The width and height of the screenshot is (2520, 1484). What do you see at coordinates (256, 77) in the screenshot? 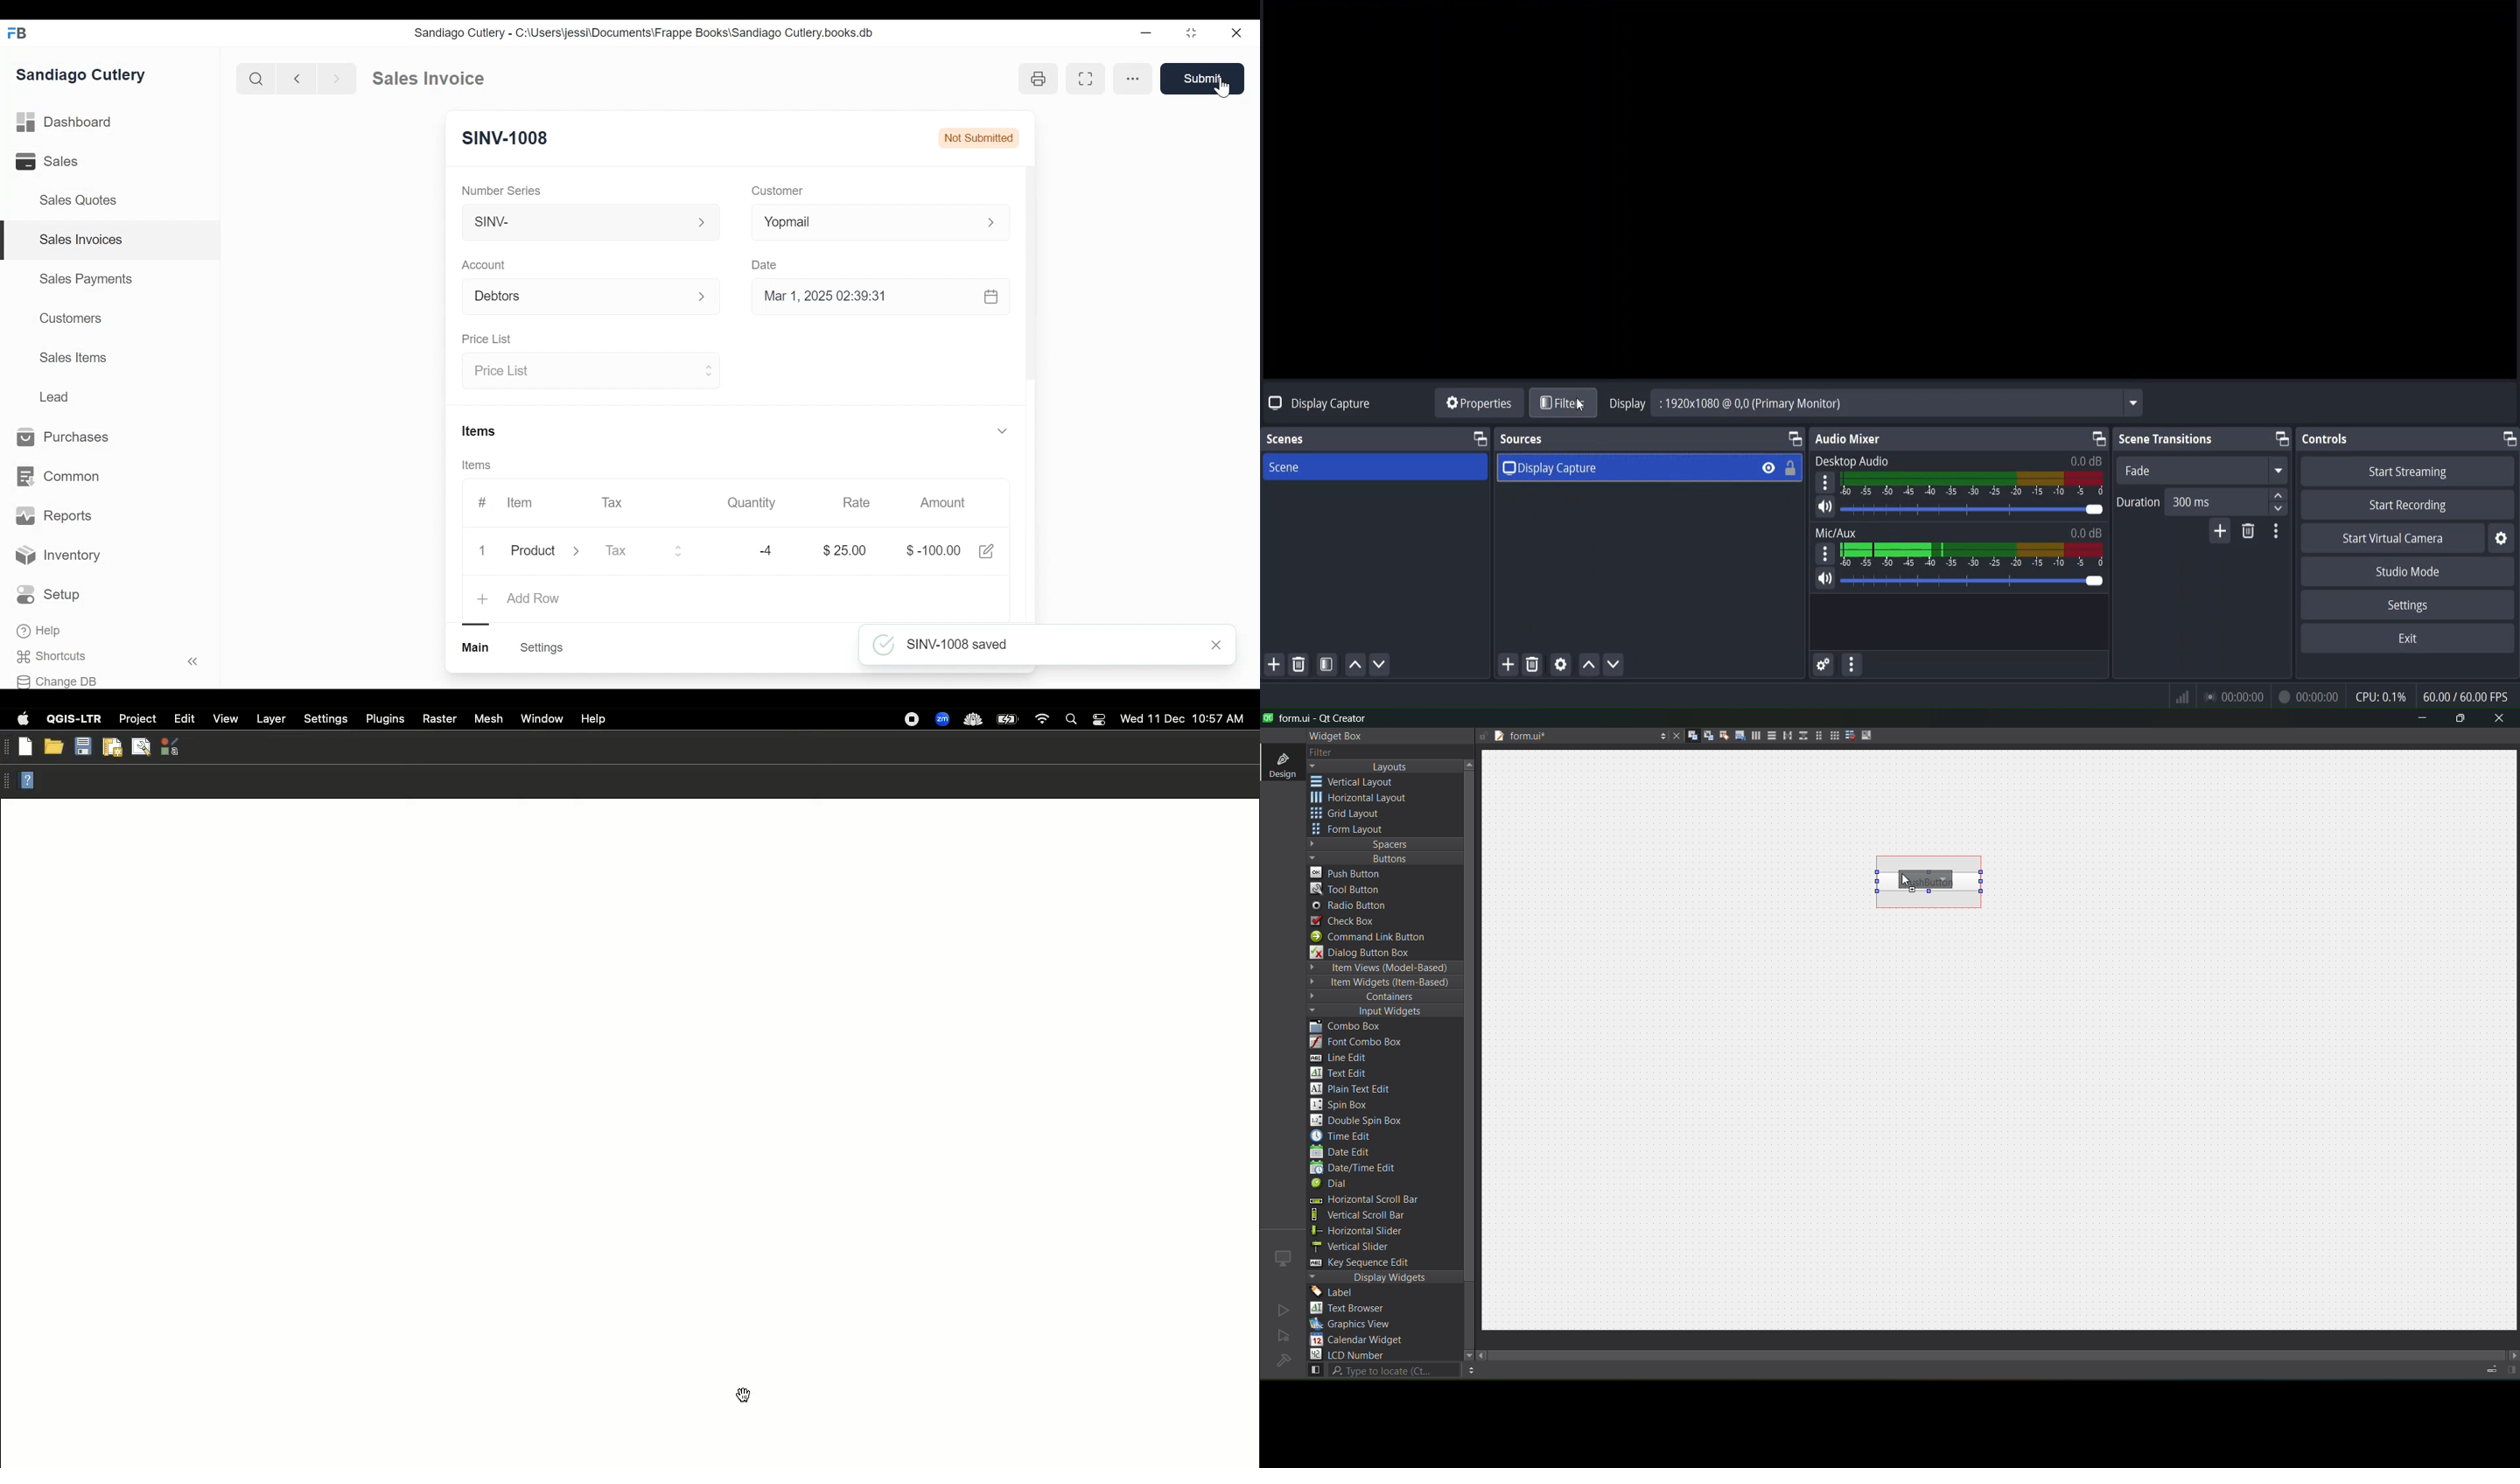
I see `Search` at bounding box center [256, 77].